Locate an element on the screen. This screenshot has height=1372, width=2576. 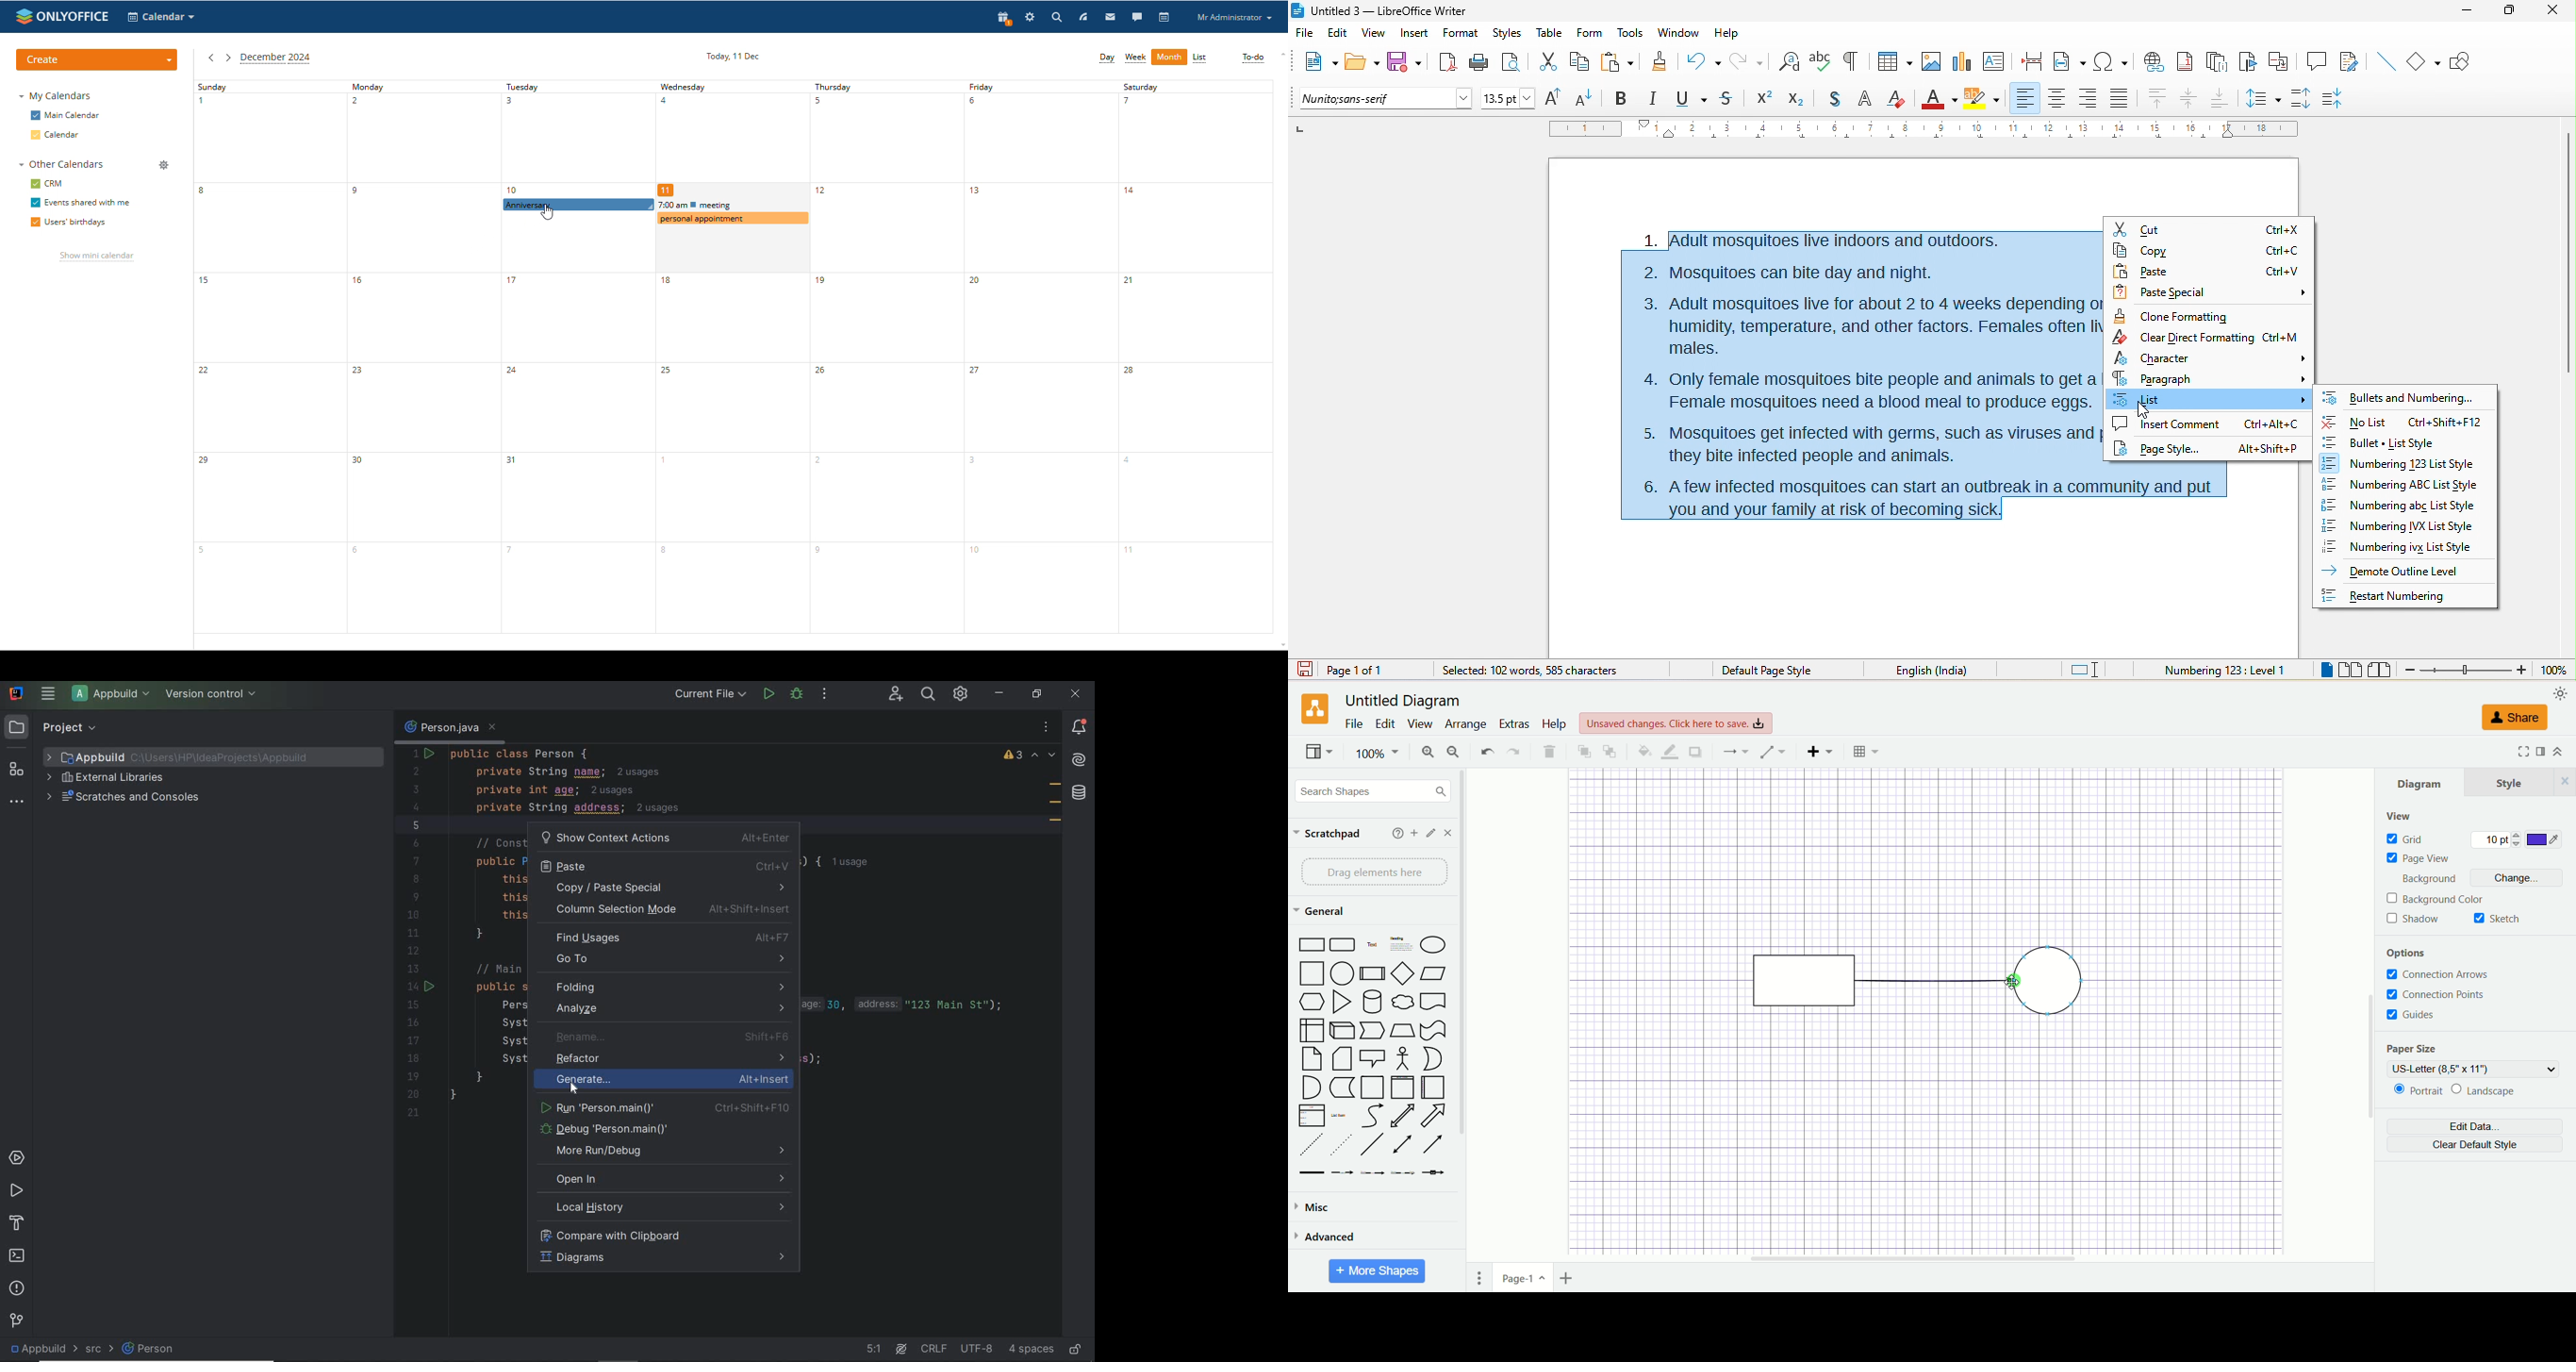
align right is located at coordinates (2089, 99).